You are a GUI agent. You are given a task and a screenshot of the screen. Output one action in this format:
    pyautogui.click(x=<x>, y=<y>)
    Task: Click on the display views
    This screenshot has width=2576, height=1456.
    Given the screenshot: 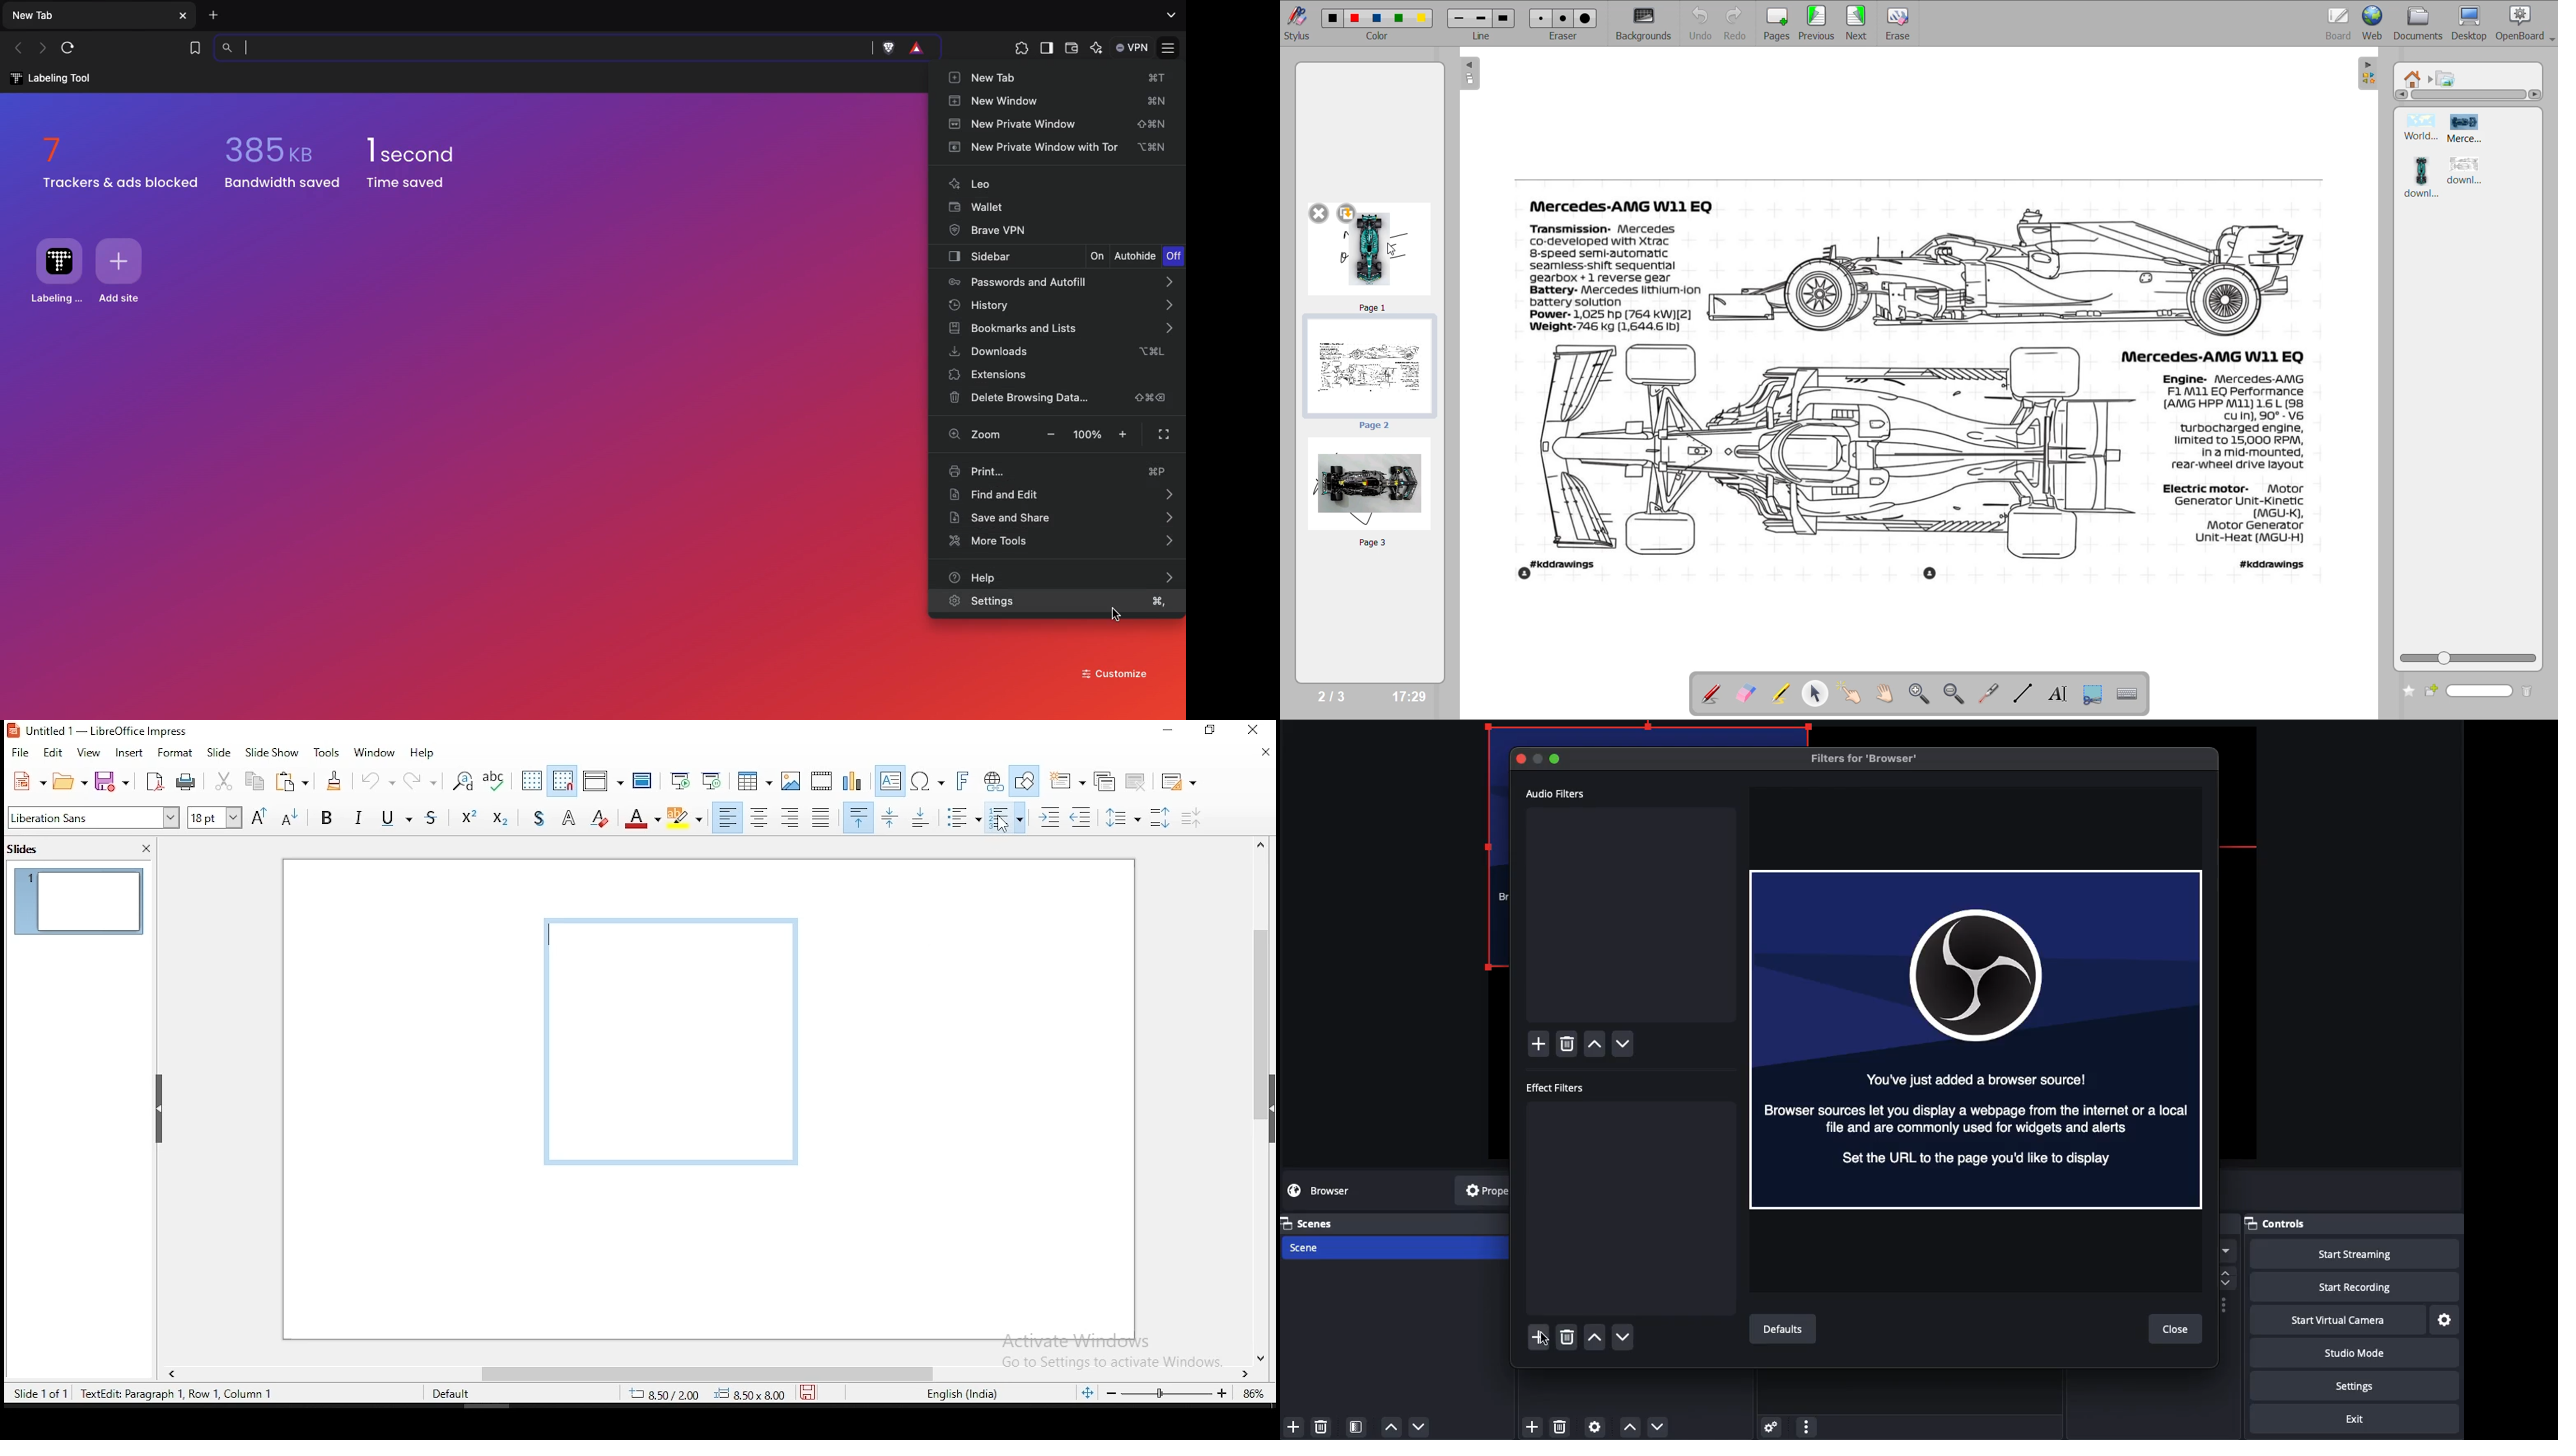 What is the action you would take?
    pyautogui.click(x=603, y=779)
    